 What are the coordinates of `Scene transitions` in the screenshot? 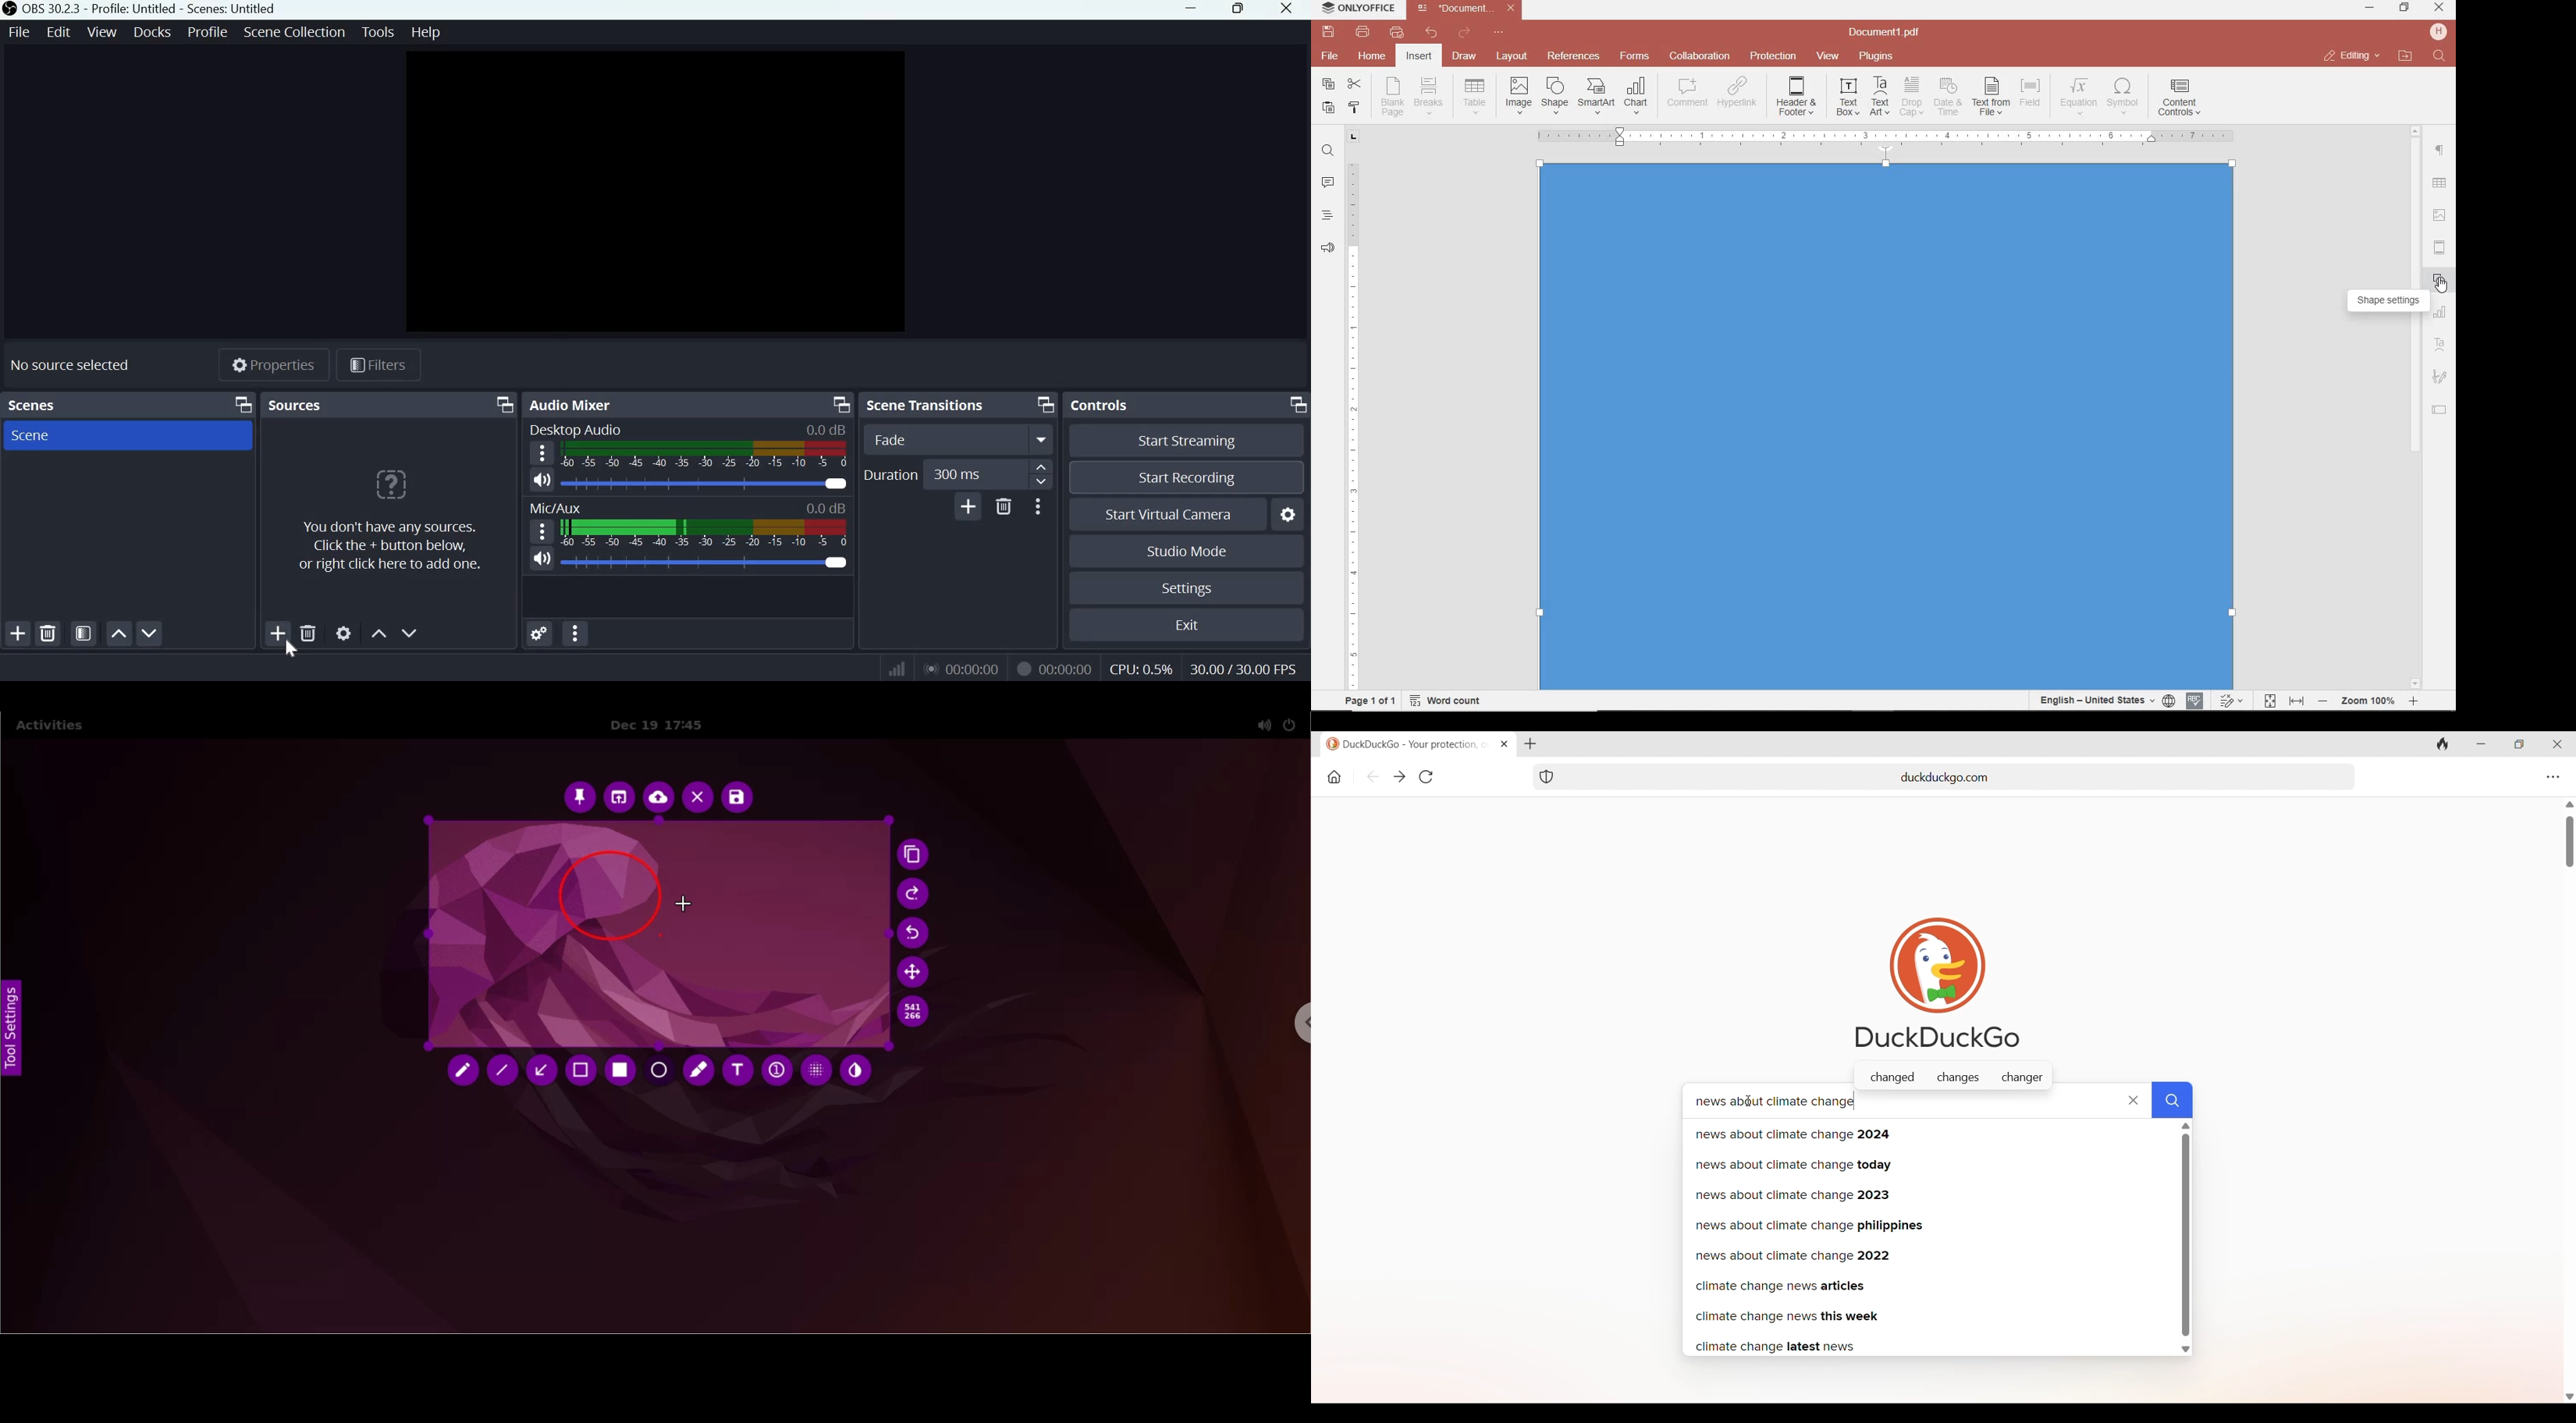 It's located at (924, 405).